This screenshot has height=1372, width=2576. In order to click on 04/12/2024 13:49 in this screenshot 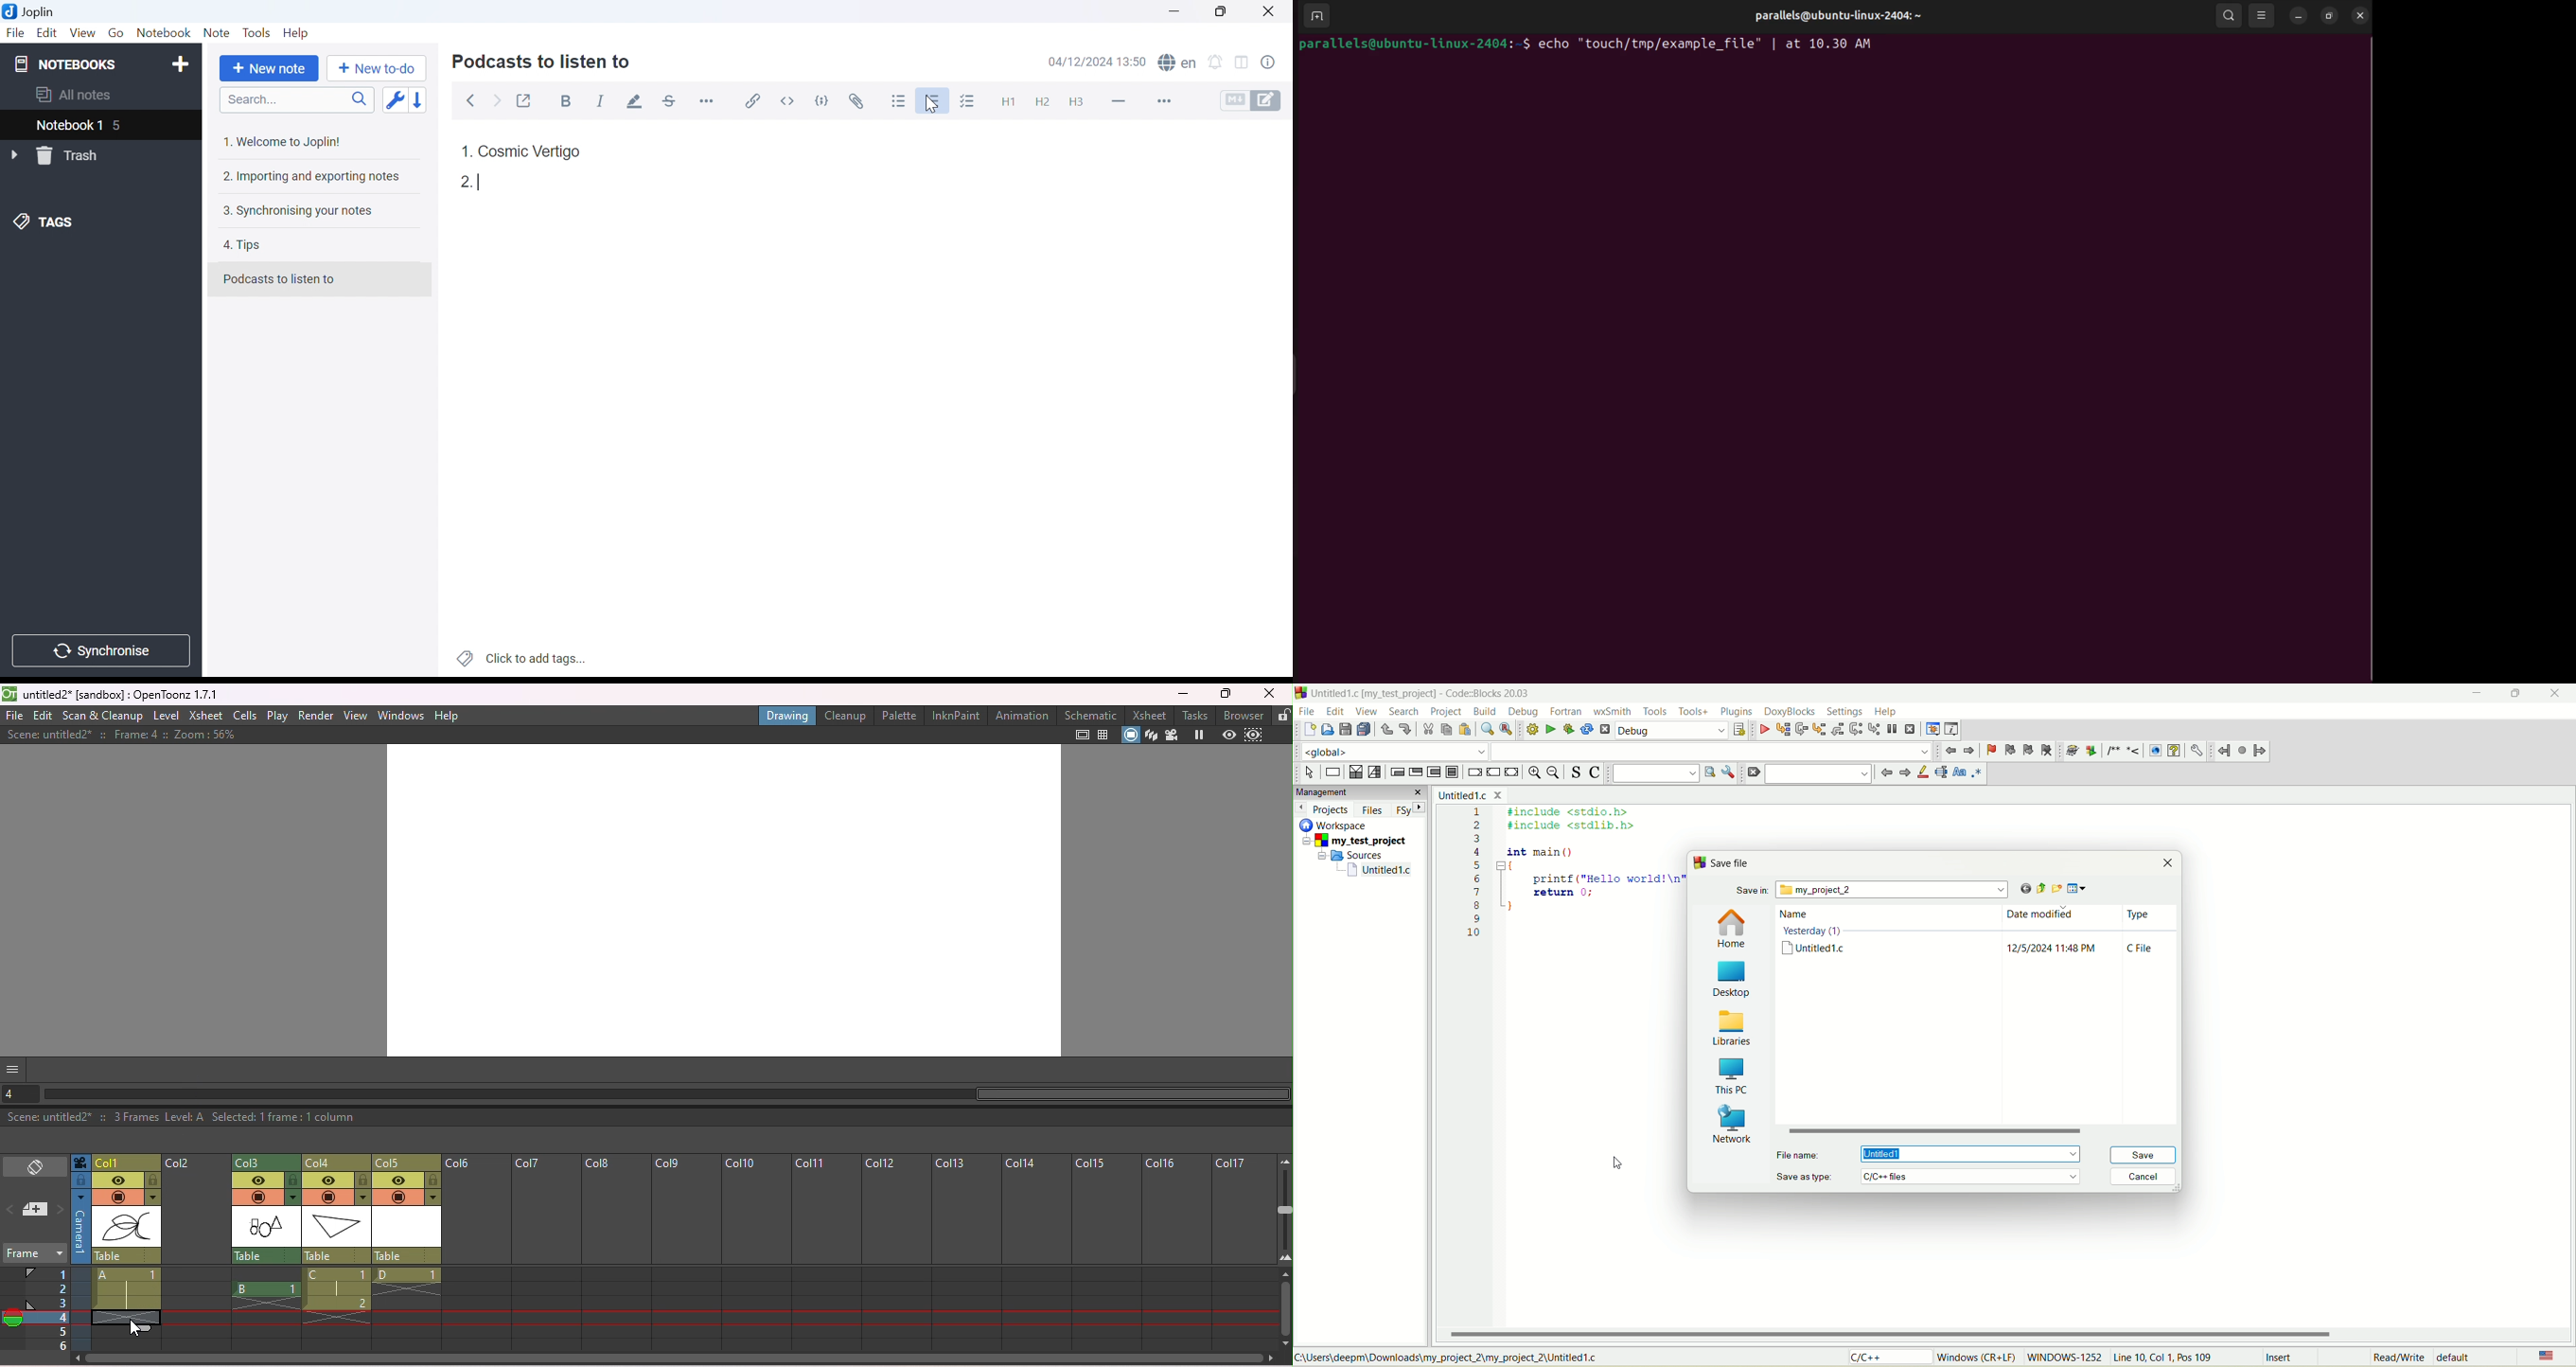, I will do `click(1097, 62)`.